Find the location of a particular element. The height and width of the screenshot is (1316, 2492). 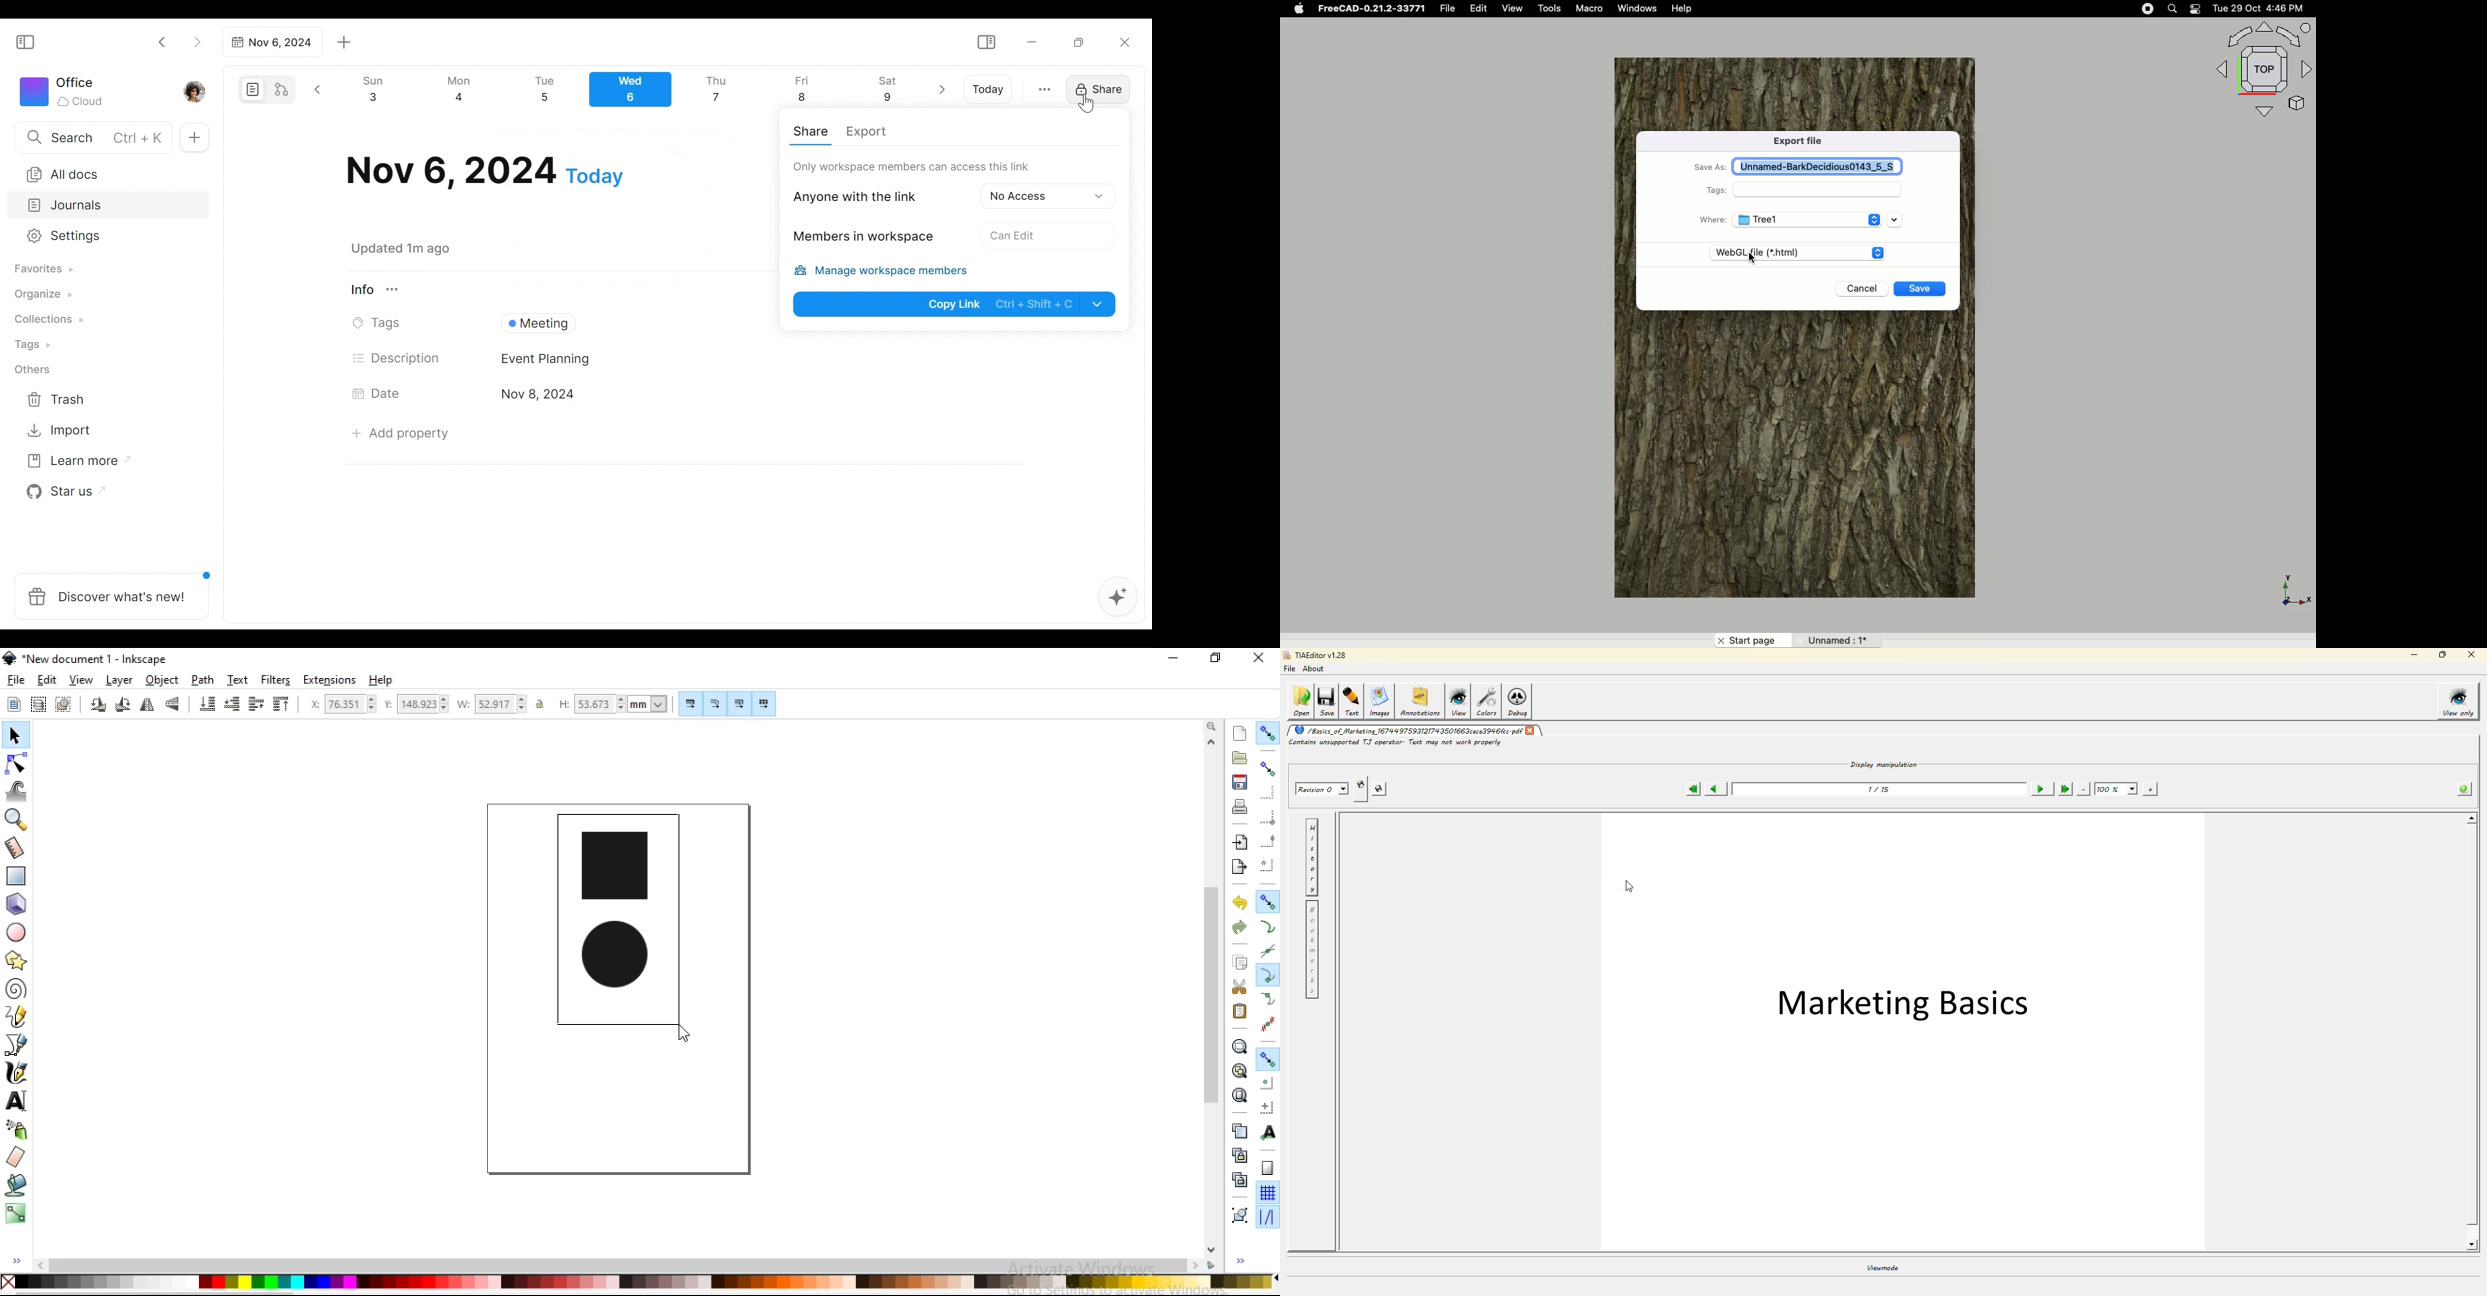

close is located at coordinates (1258, 658).